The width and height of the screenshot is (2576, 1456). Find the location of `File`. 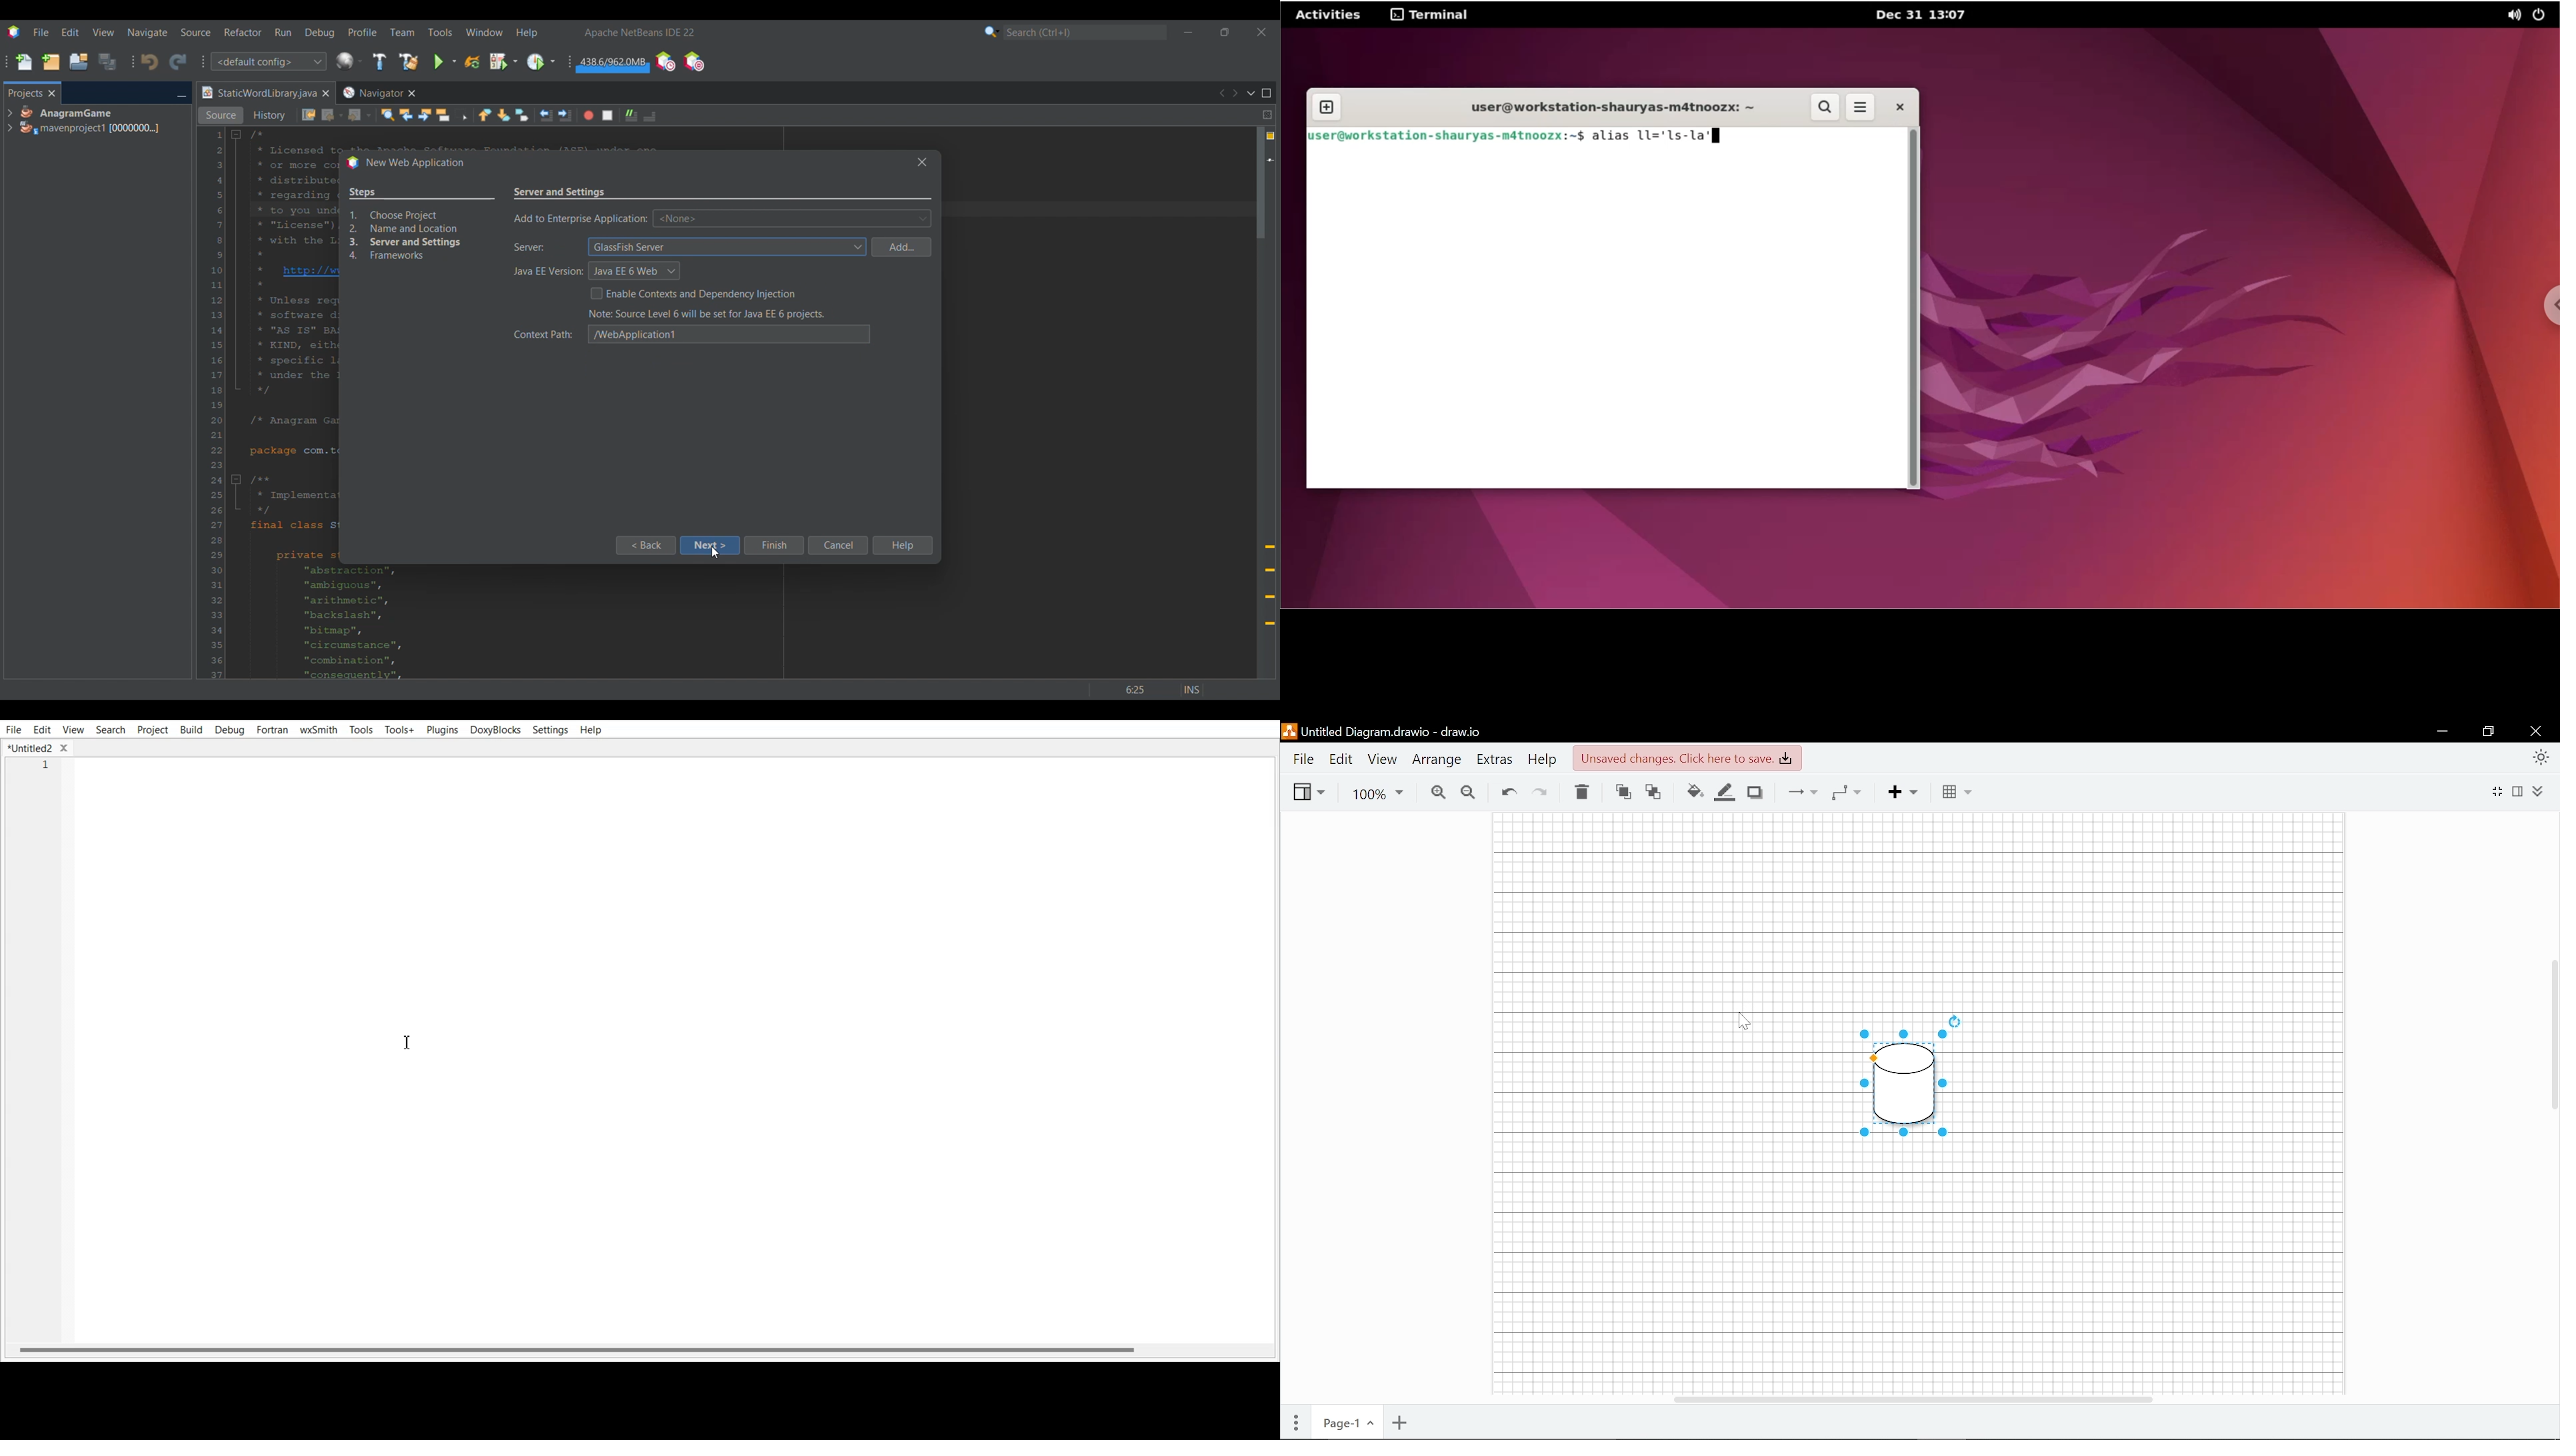

File is located at coordinates (1303, 759).